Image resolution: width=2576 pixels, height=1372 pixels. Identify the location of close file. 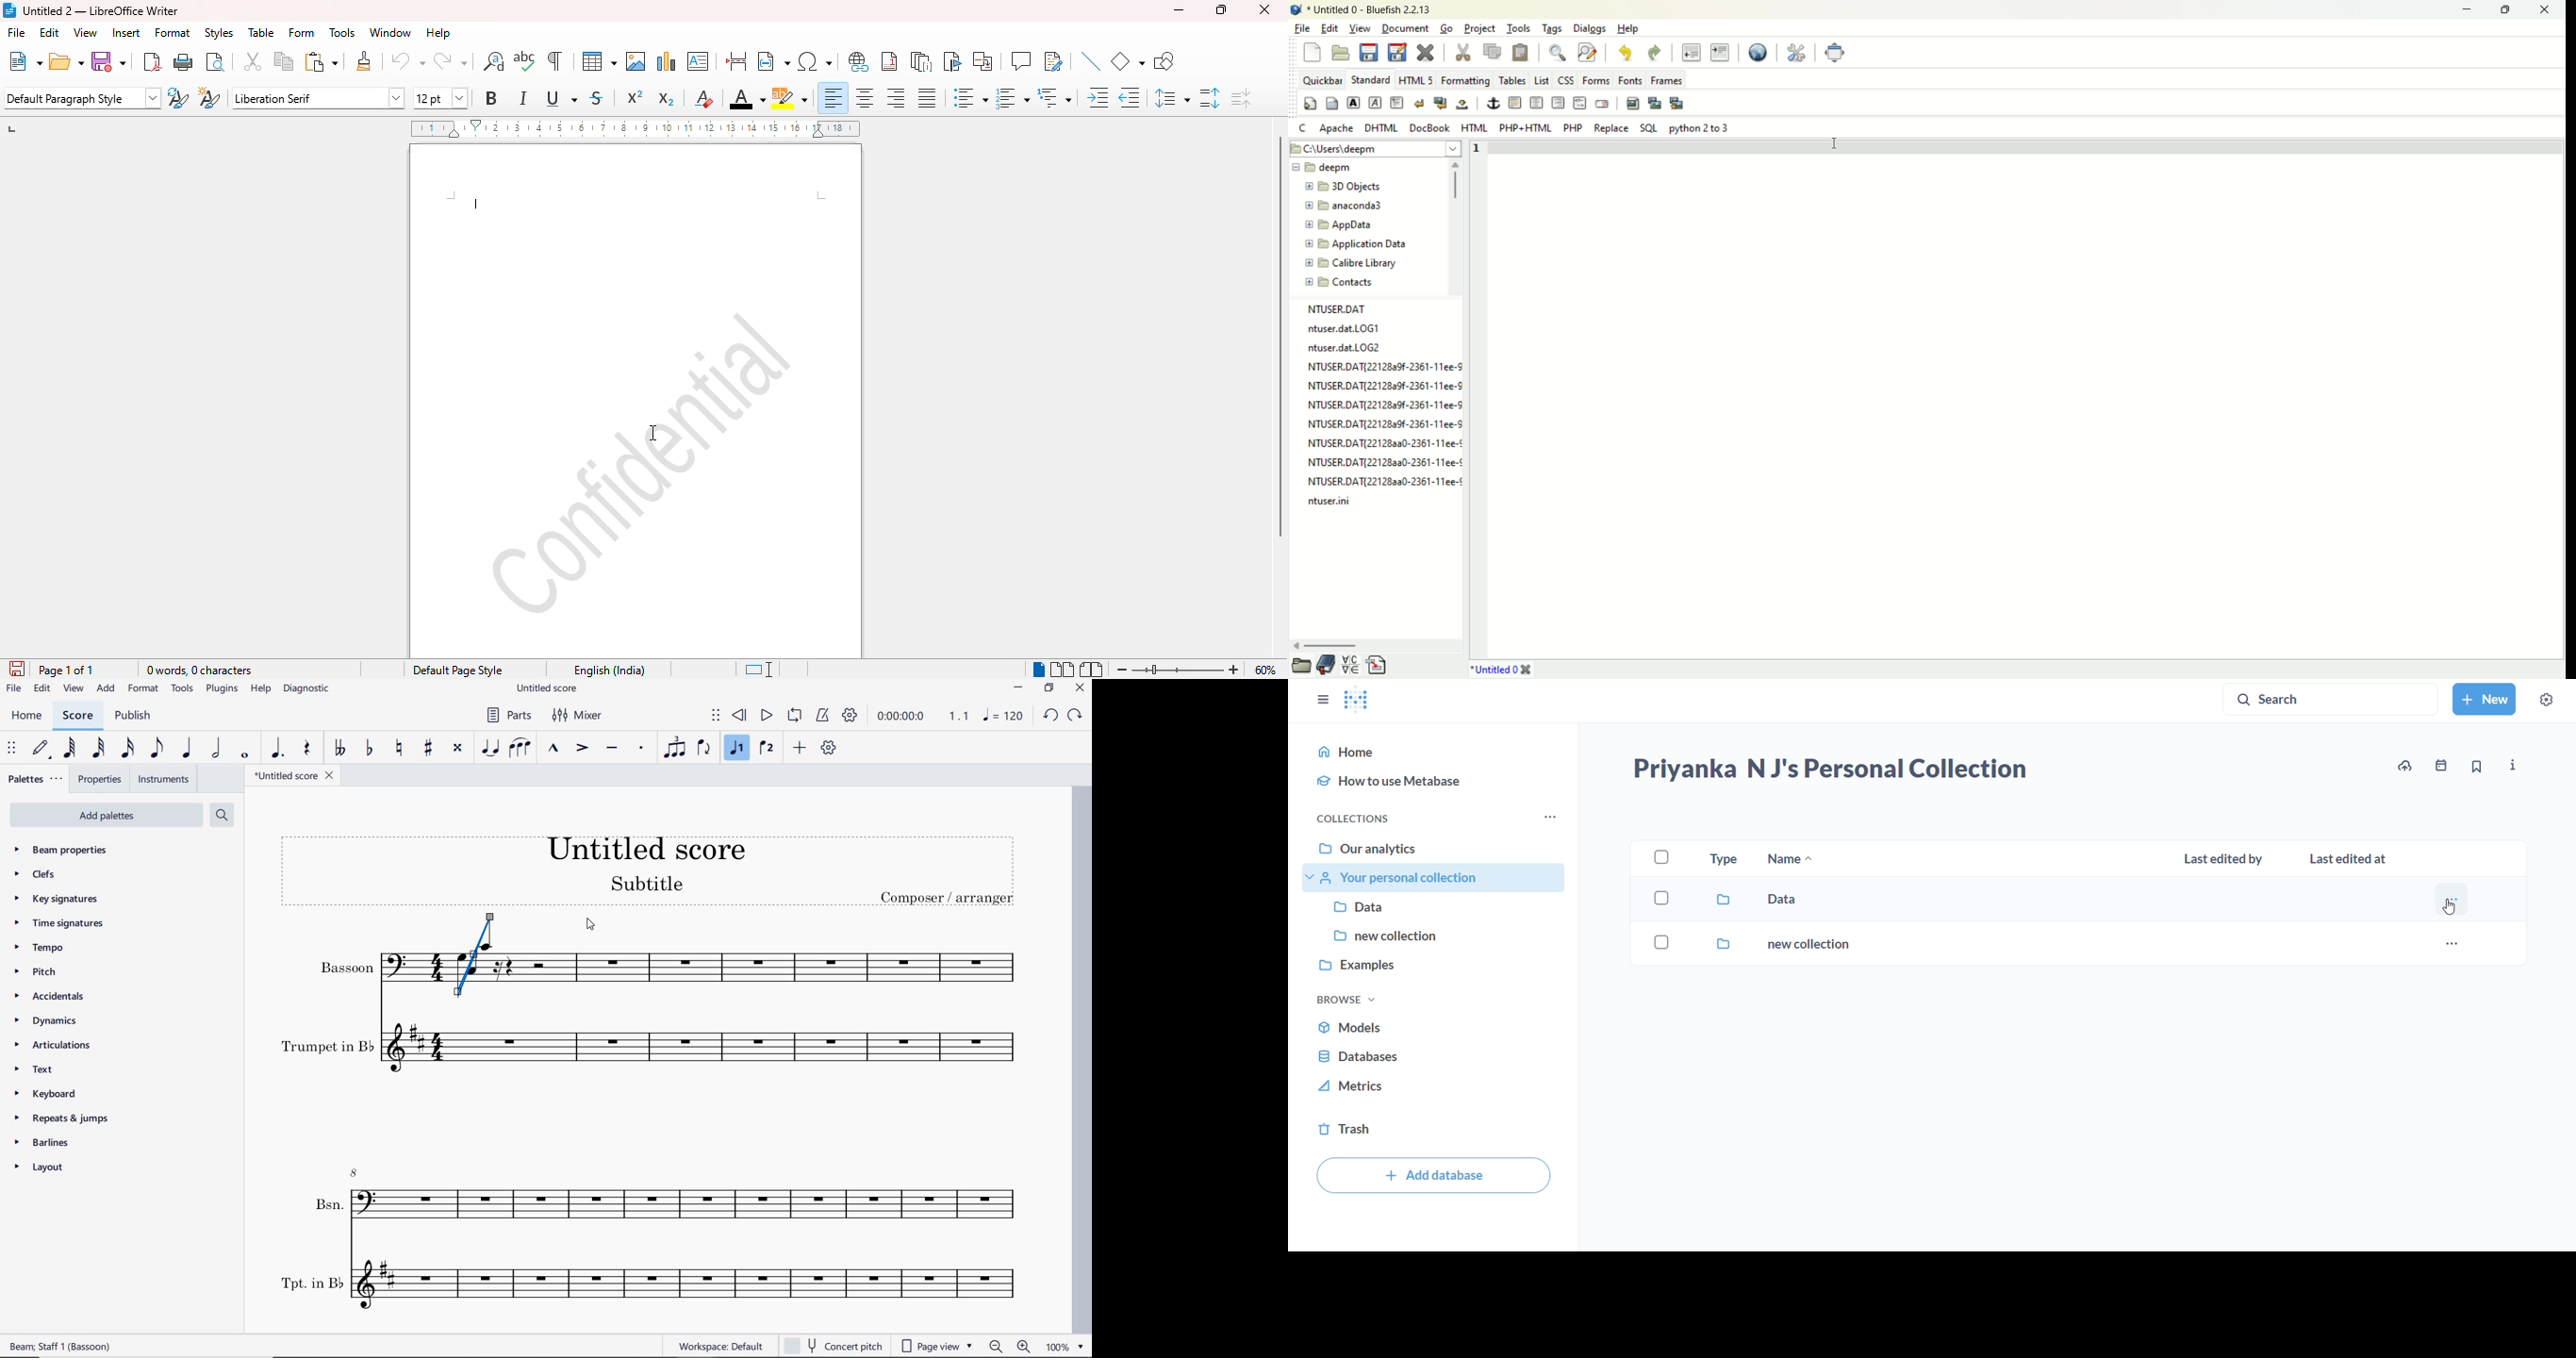
(1425, 52).